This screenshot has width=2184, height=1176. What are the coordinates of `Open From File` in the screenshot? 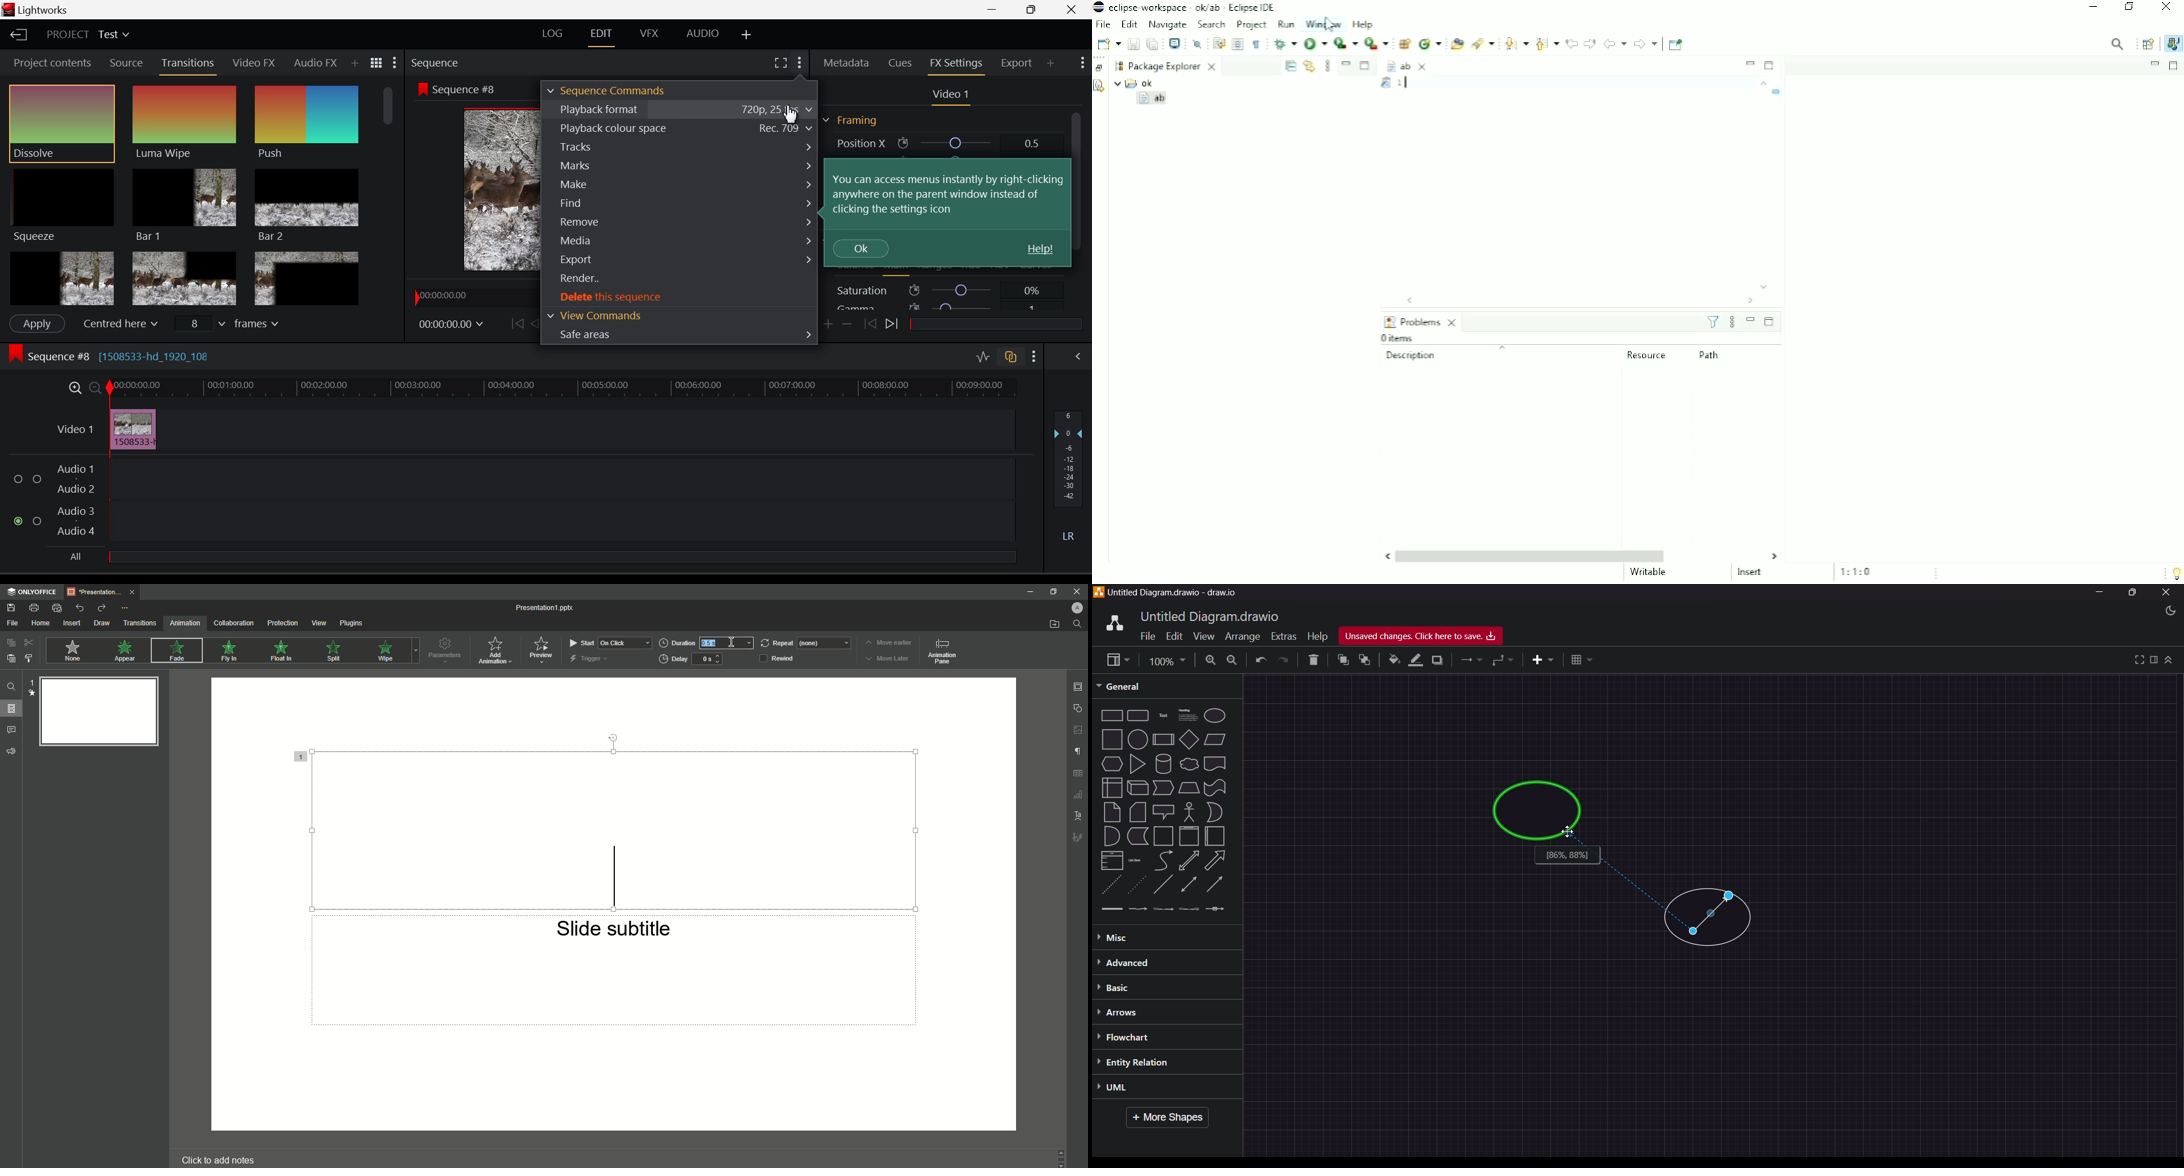 It's located at (1053, 624).